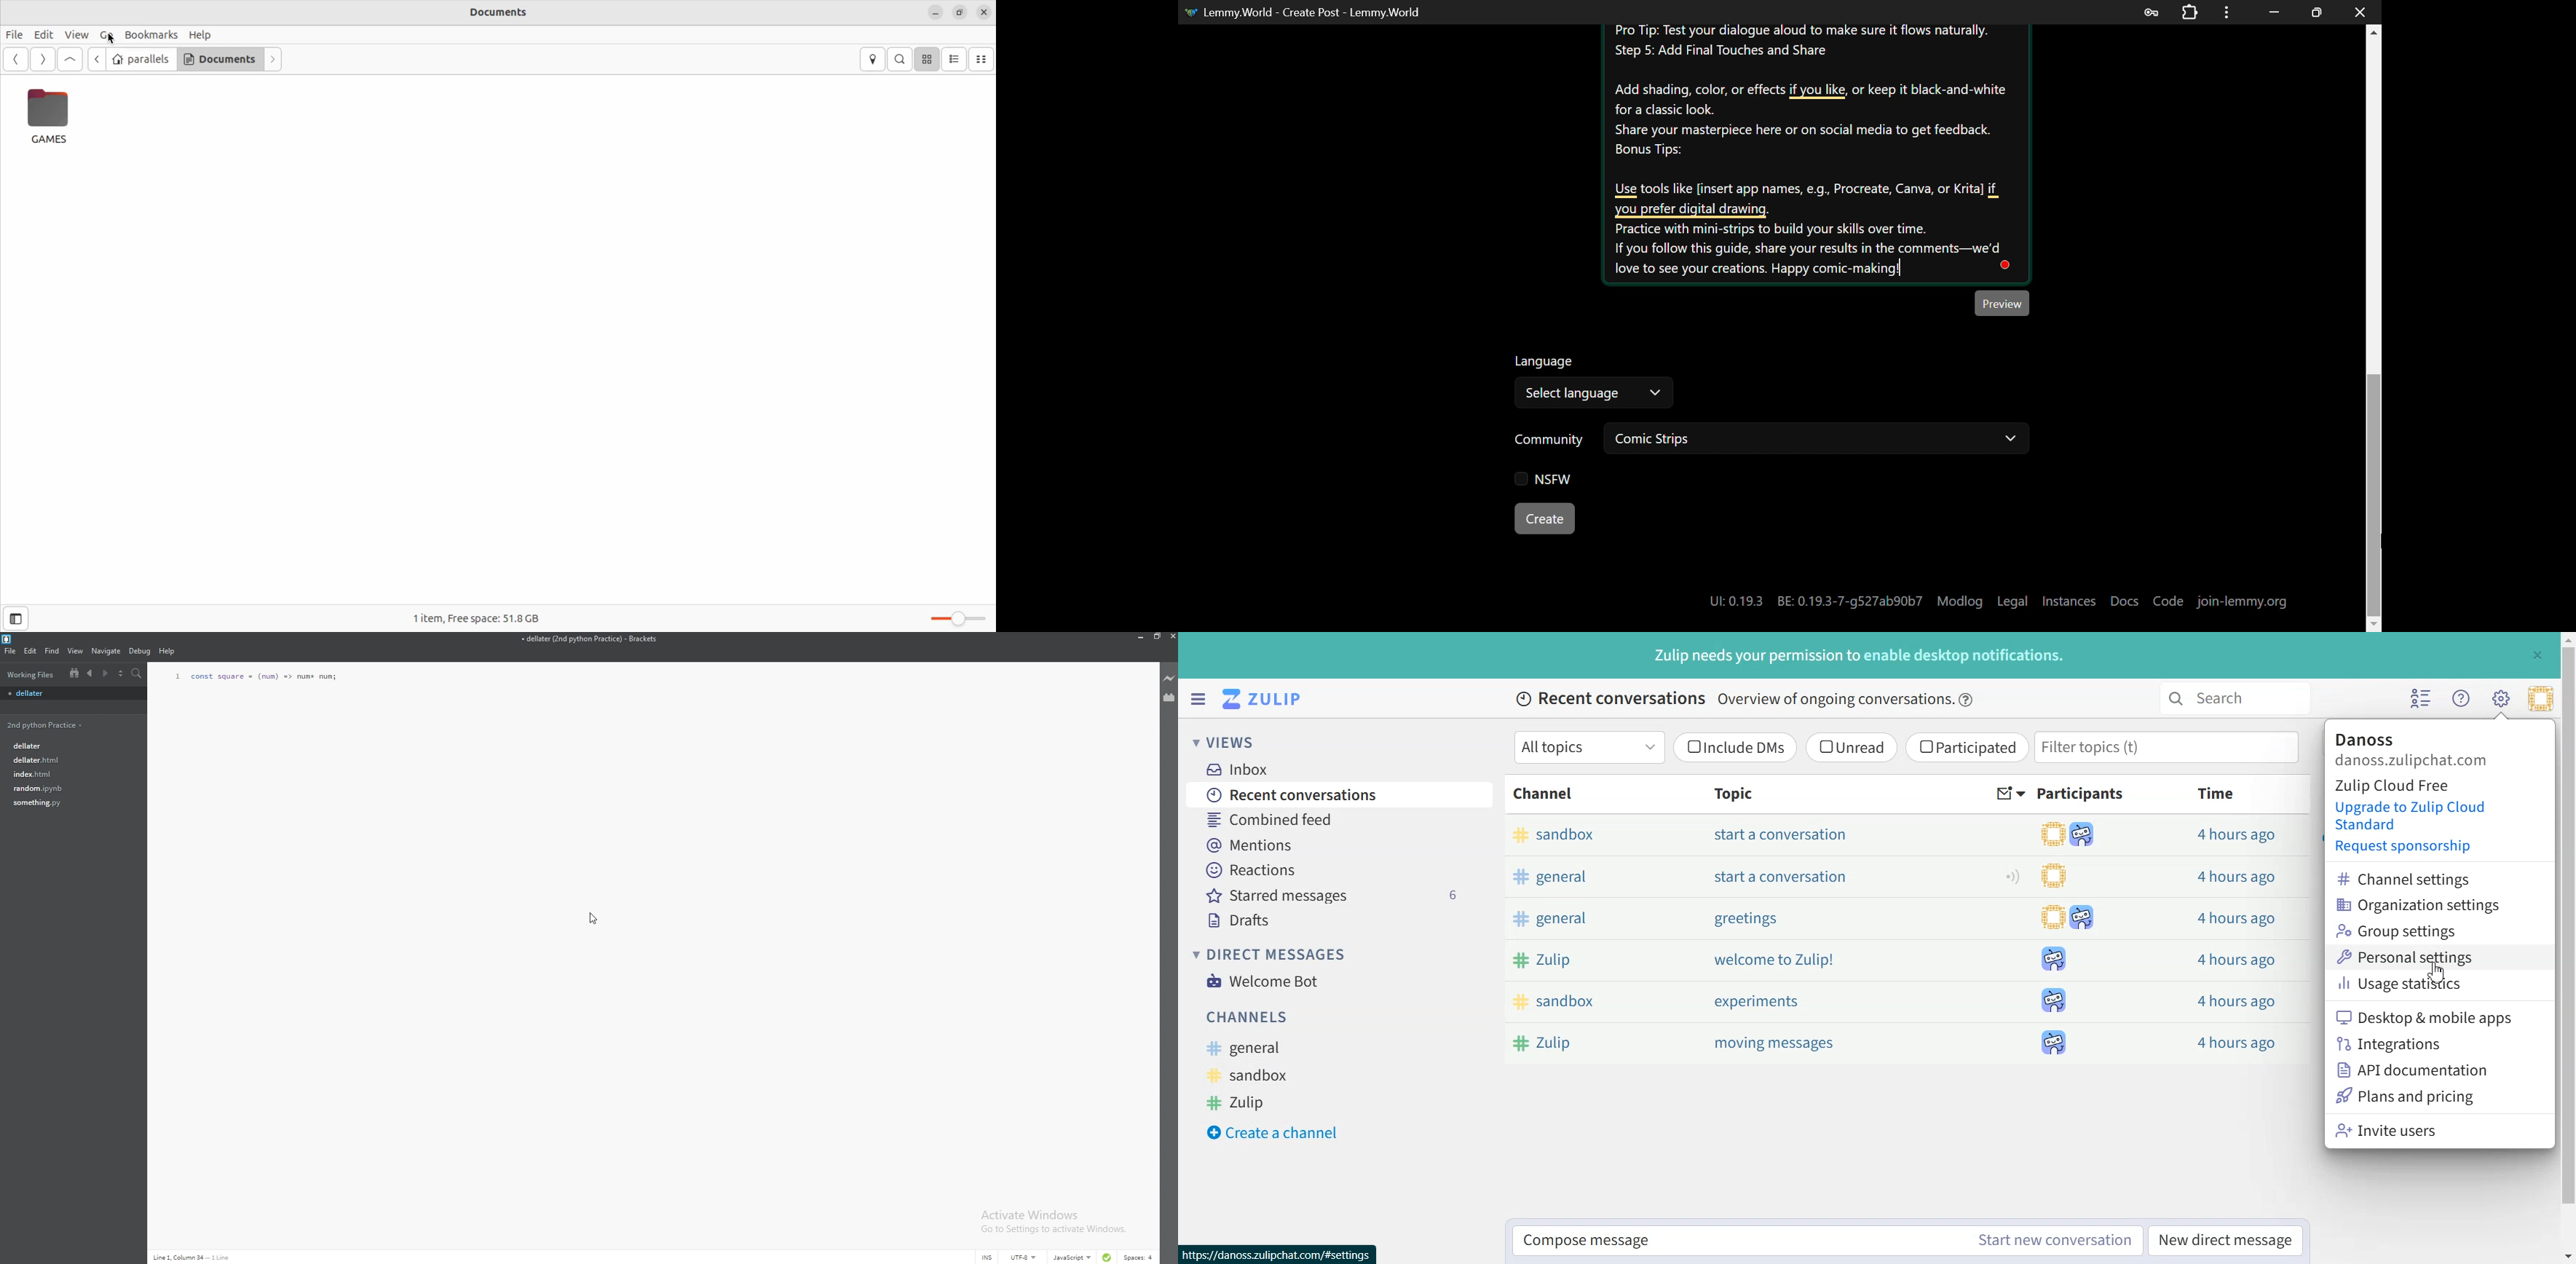 Image resolution: width=2576 pixels, height=1288 pixels. What do you see at coordinates (1340, 843) in the screenshot?
I see `Mentions` at bounding box center [1340, 843].